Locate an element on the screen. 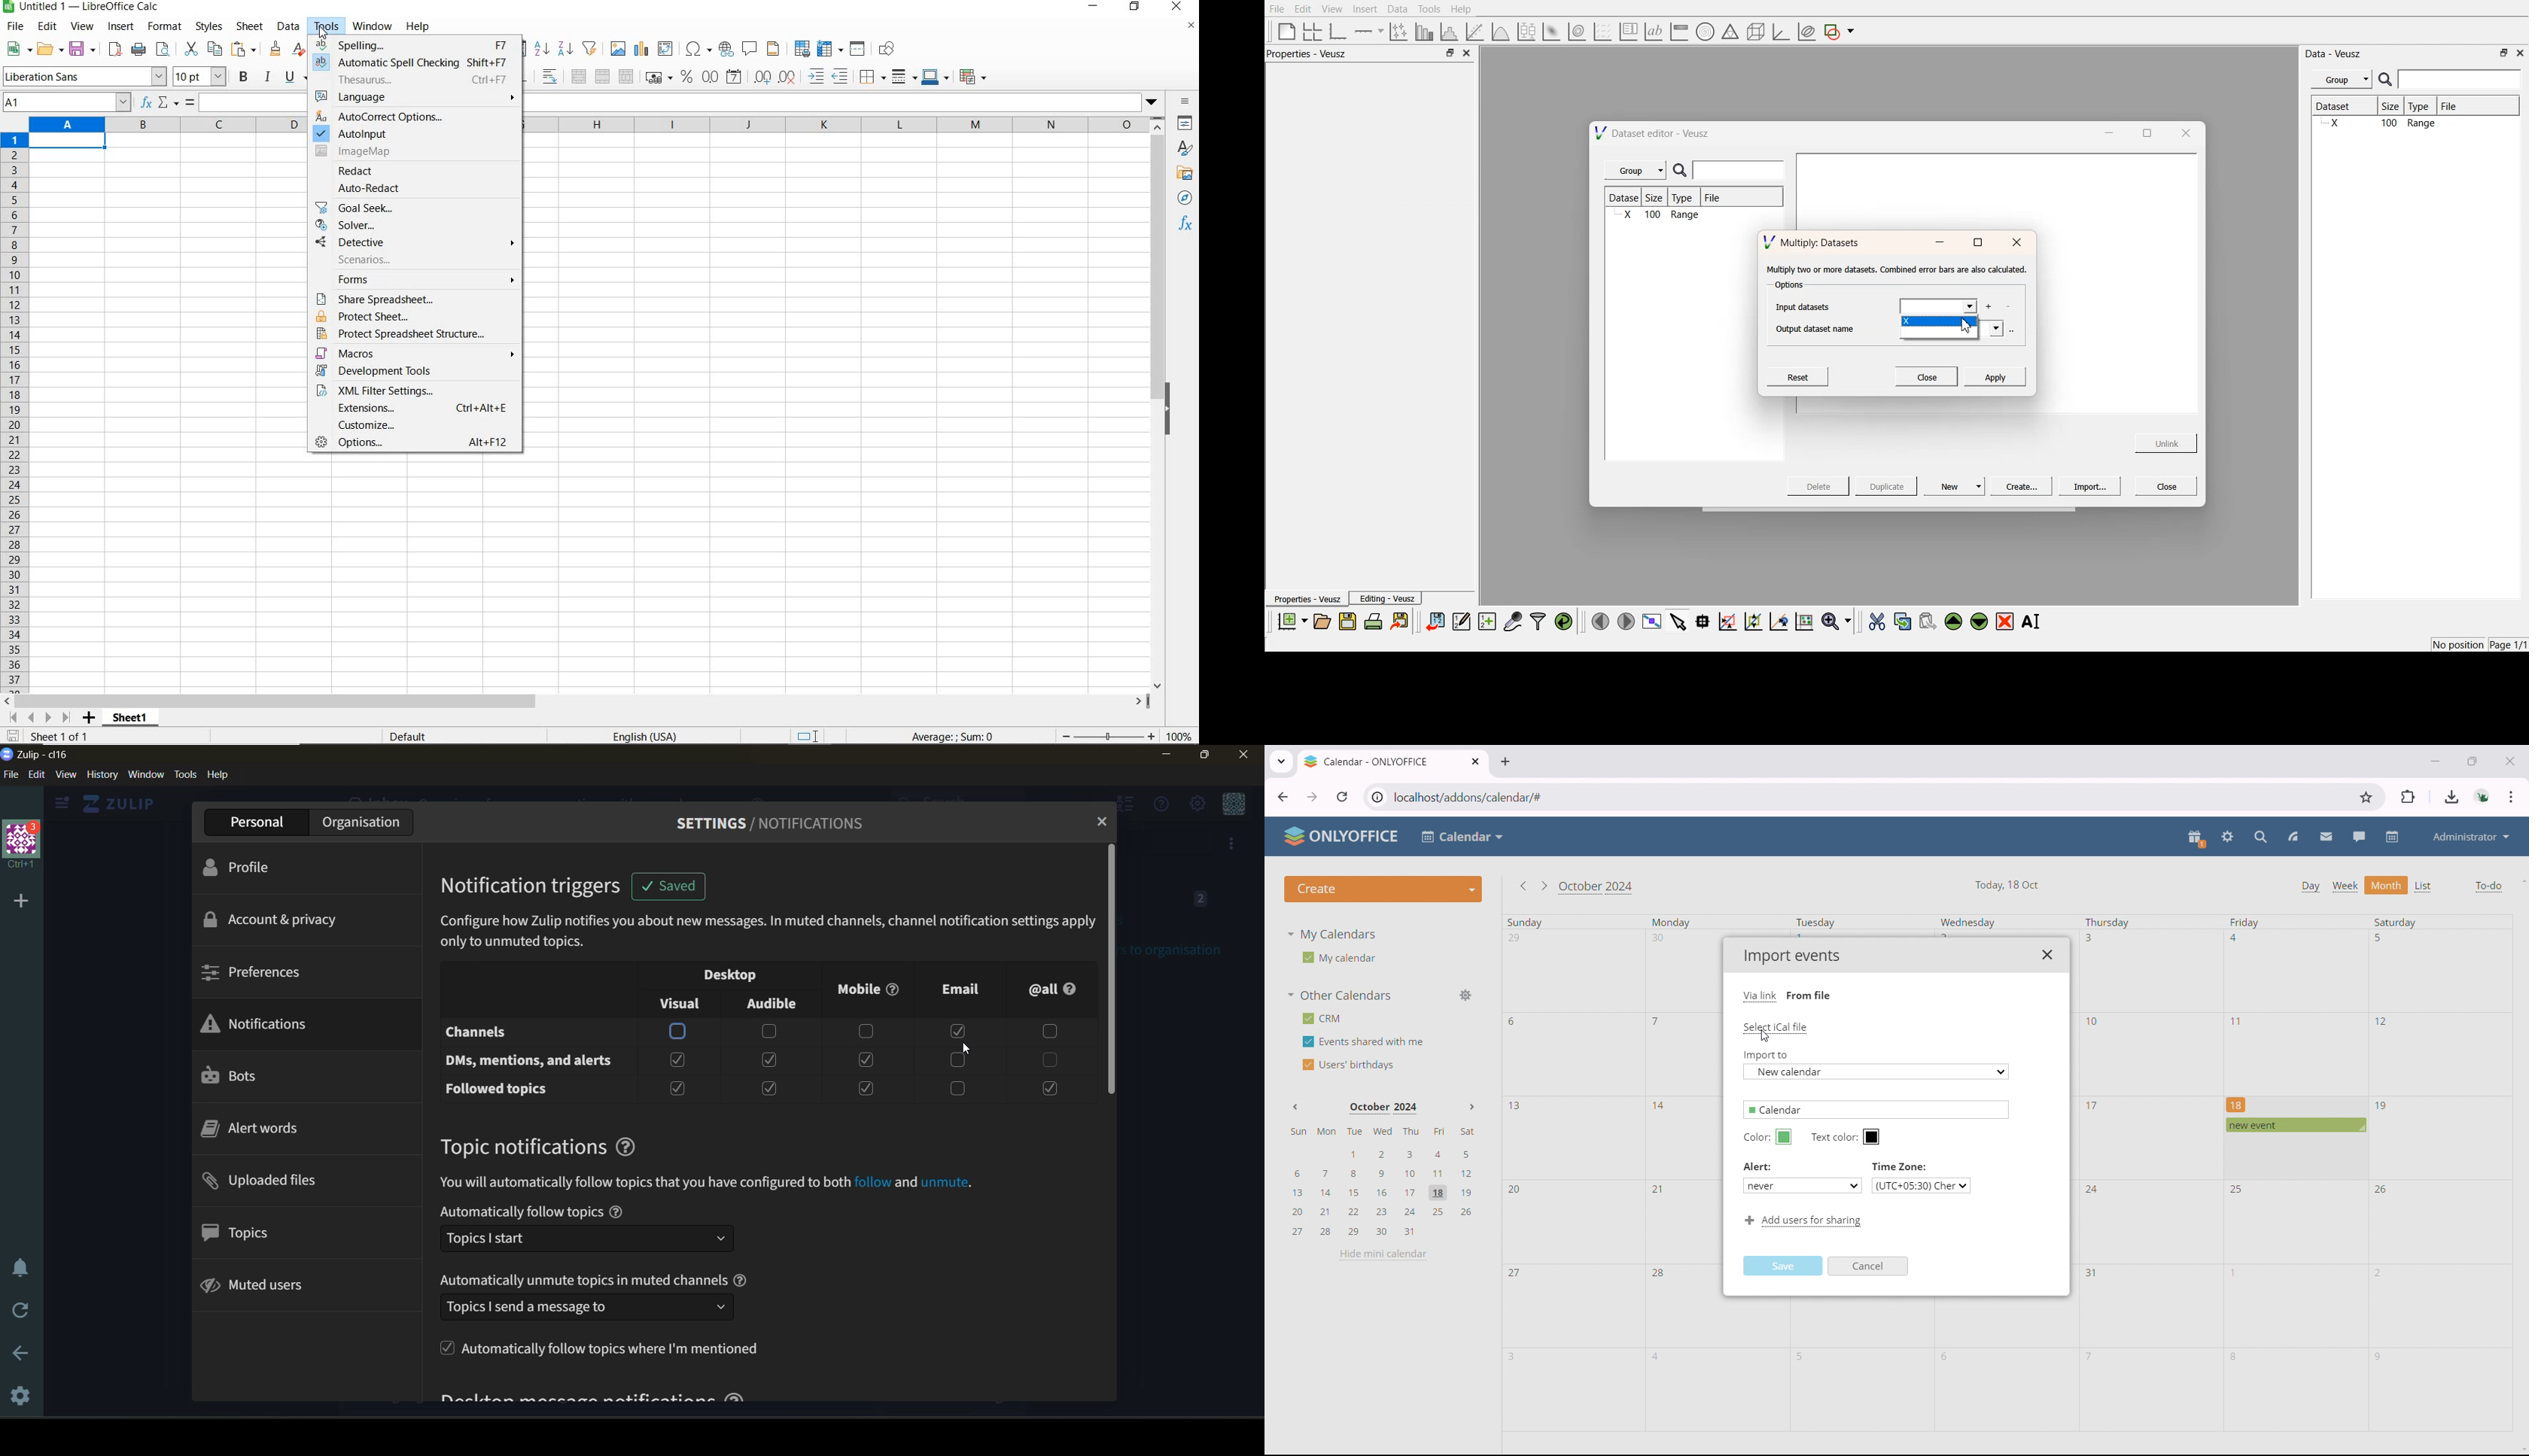  reload the data points is located at coordinates (1564, 622).